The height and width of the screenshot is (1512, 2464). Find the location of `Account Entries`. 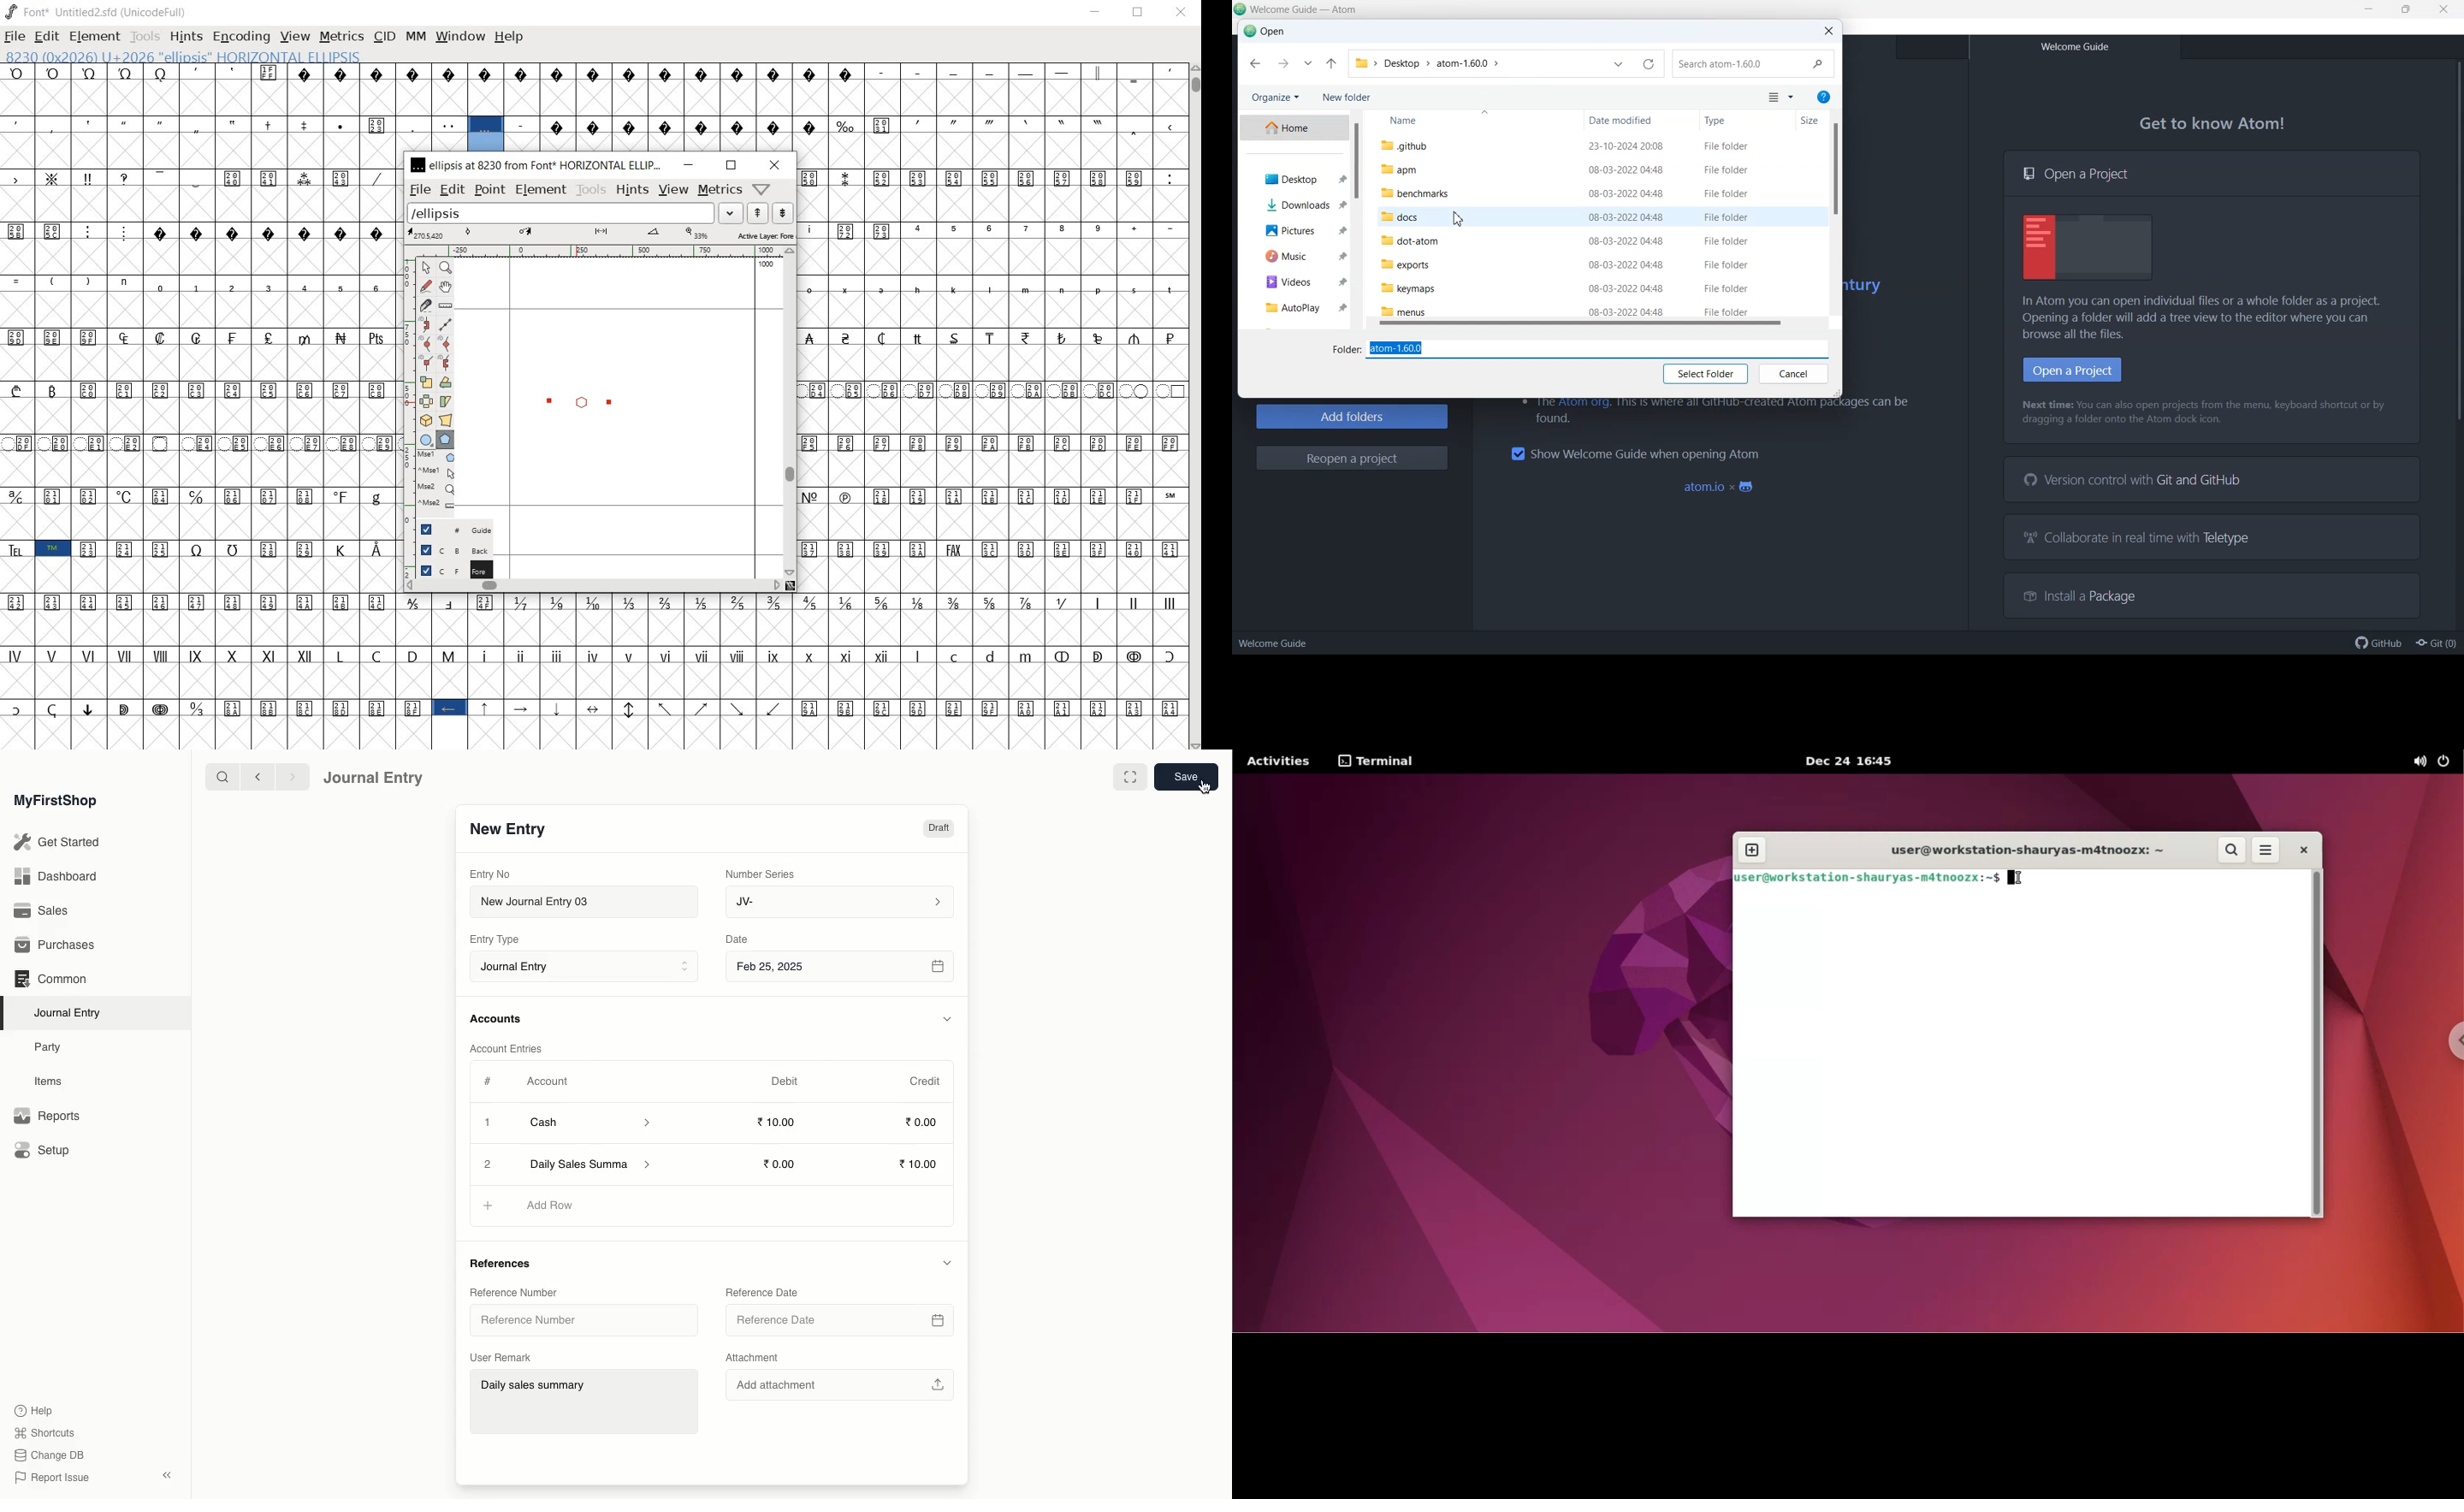

Account Entries is located at coordinates (512, 1049).